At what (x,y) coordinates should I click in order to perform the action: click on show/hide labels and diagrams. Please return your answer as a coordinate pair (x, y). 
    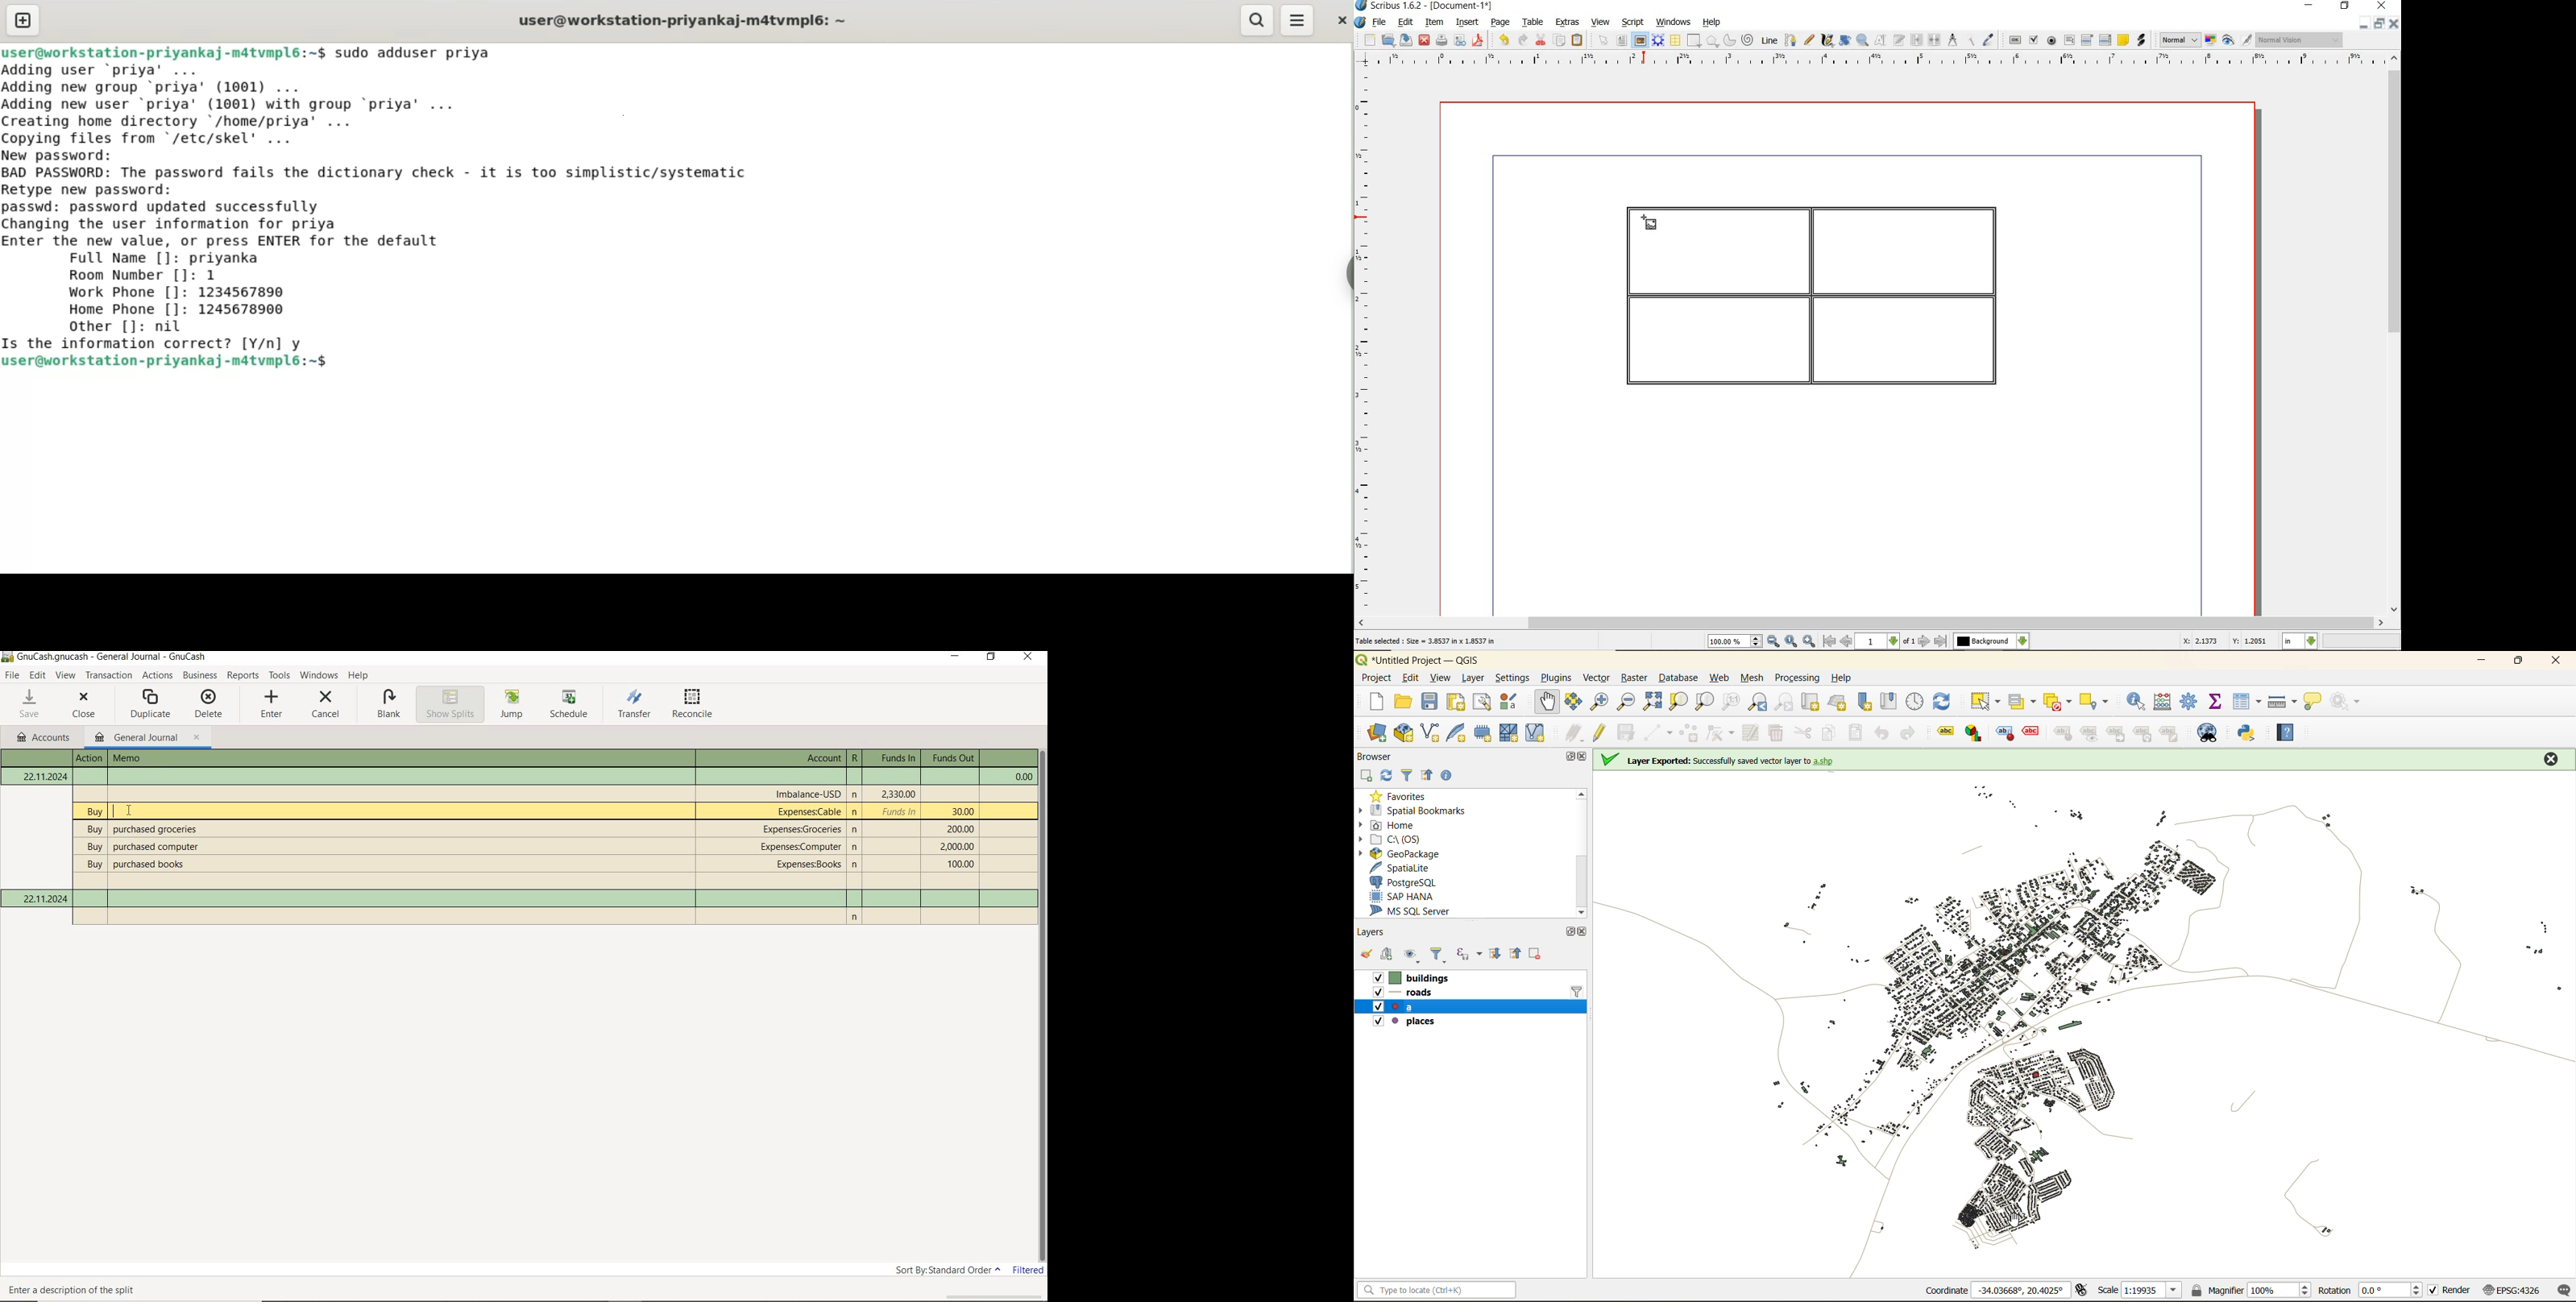
    Looking at the image, I should click on (2092, 733).